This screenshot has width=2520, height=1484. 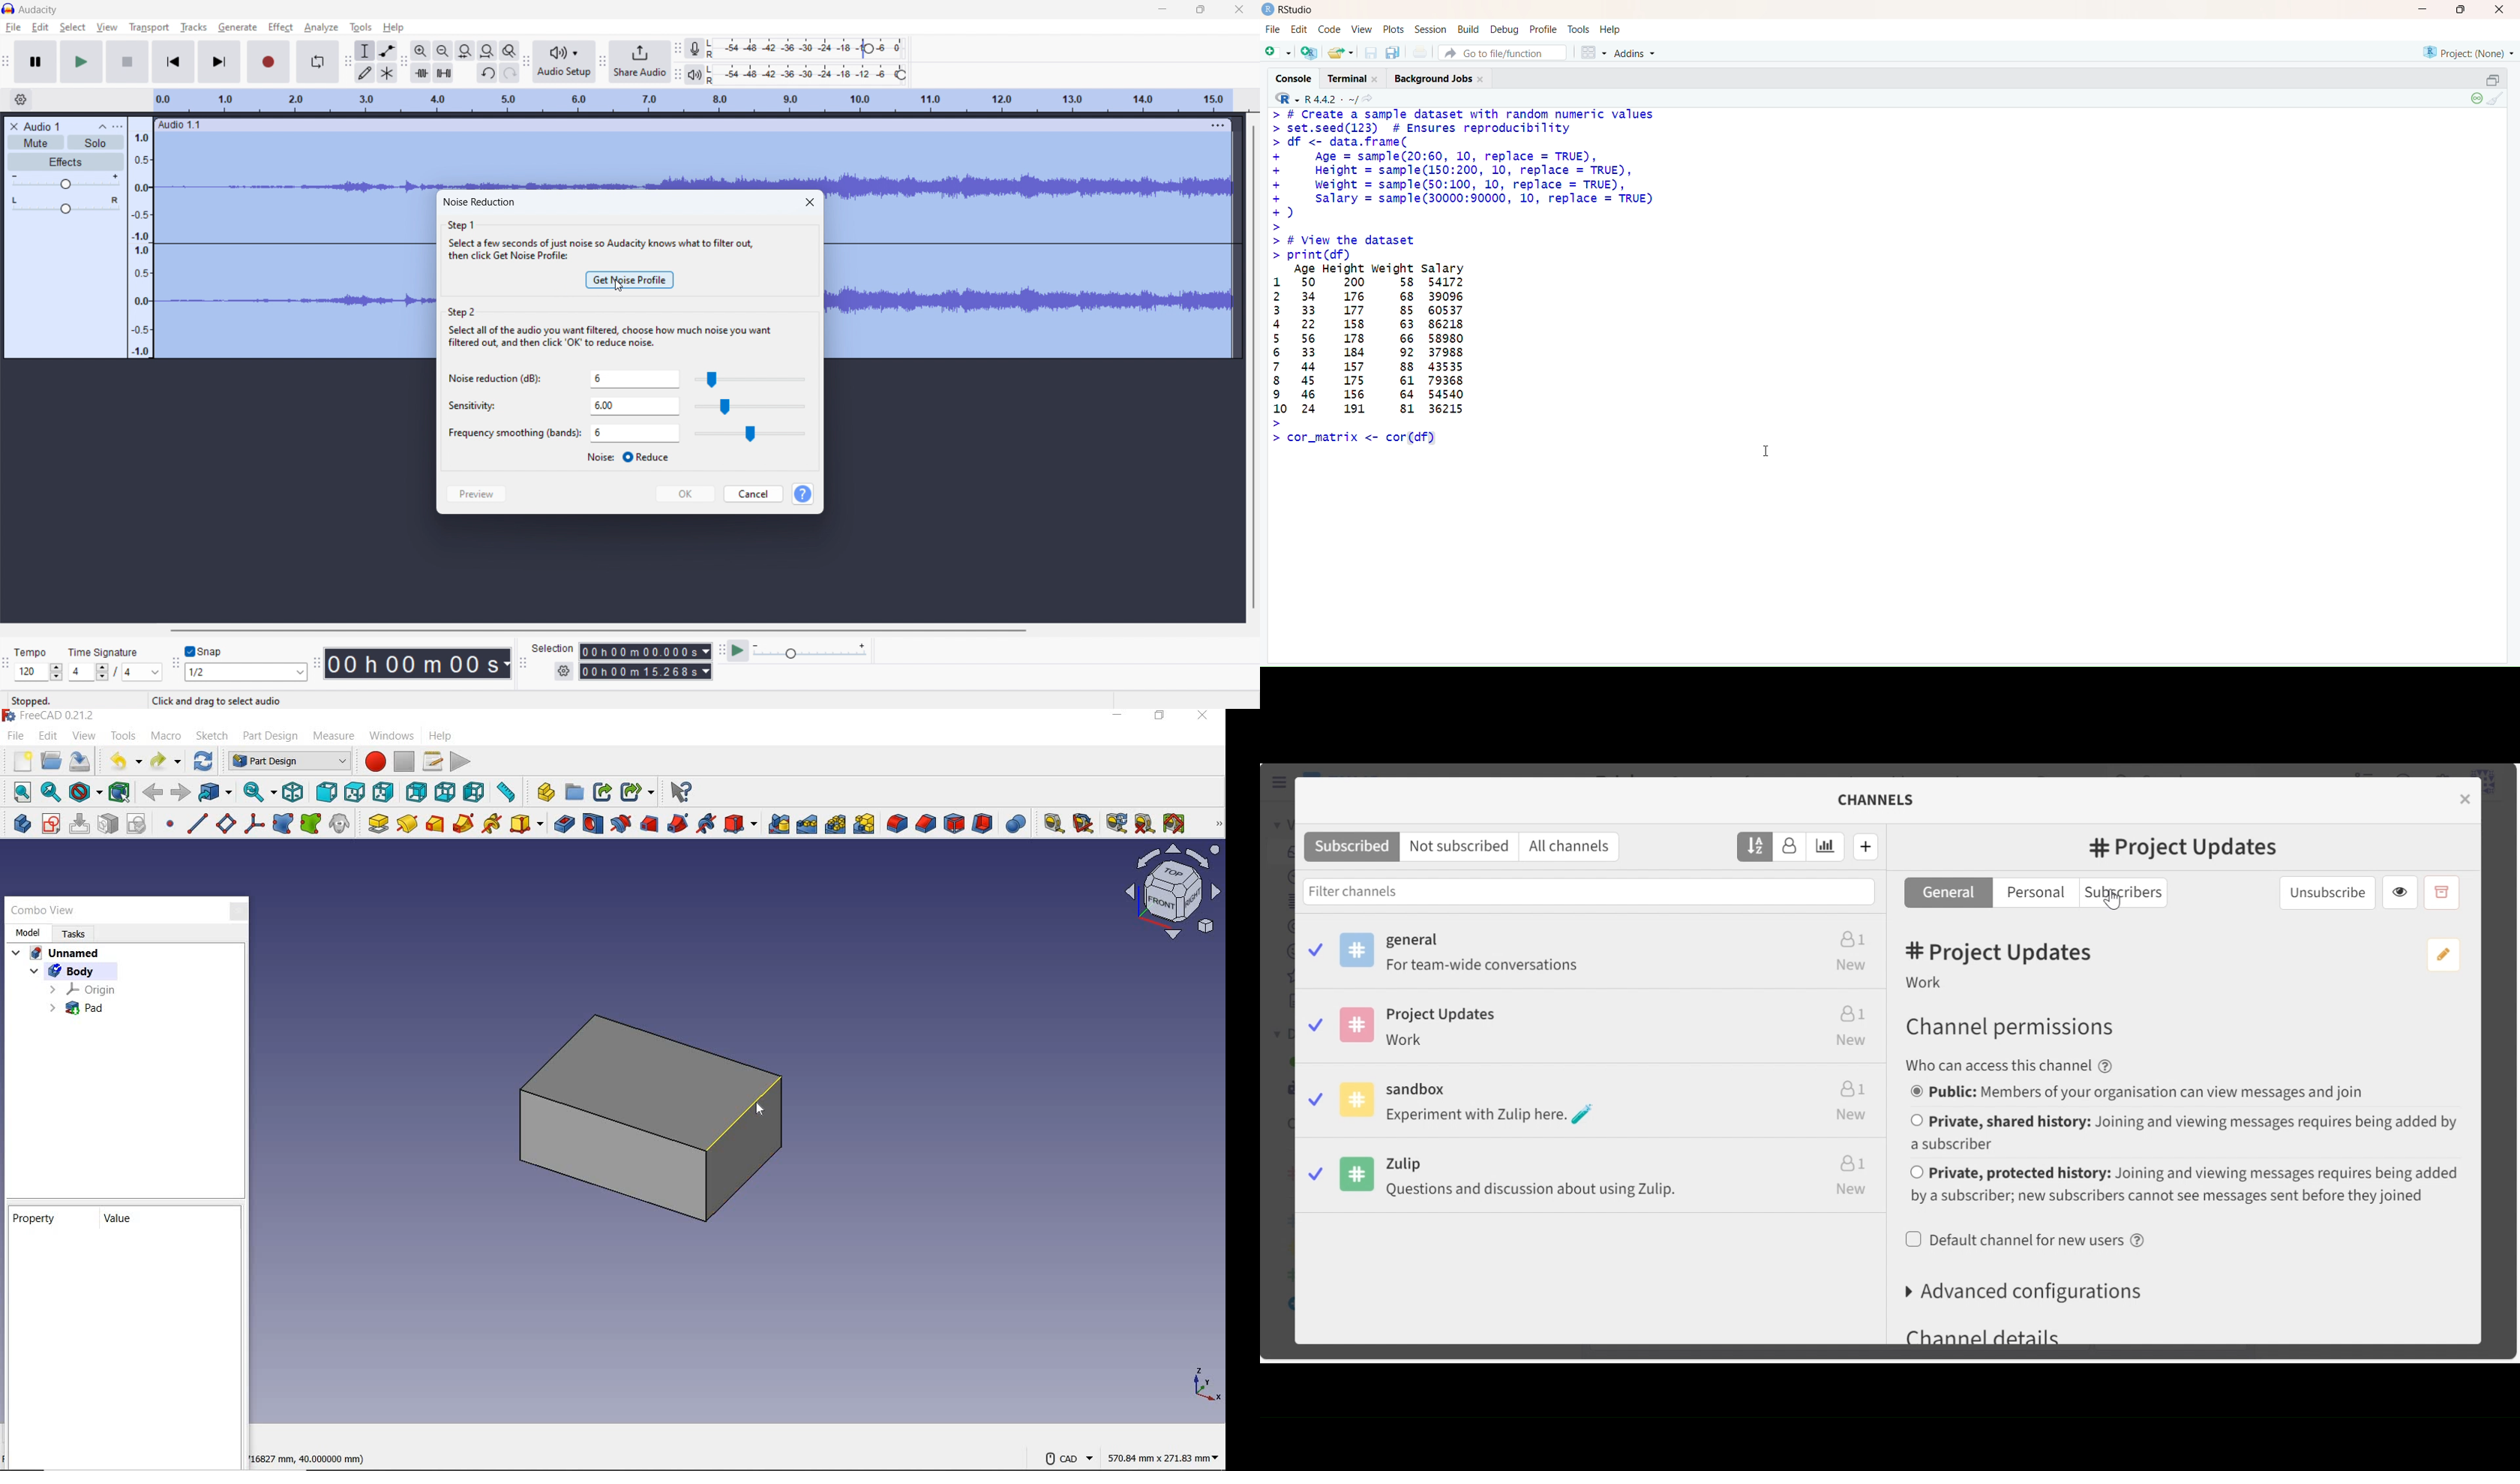 I want to click on time toolbar, so click(x=317, y=661).